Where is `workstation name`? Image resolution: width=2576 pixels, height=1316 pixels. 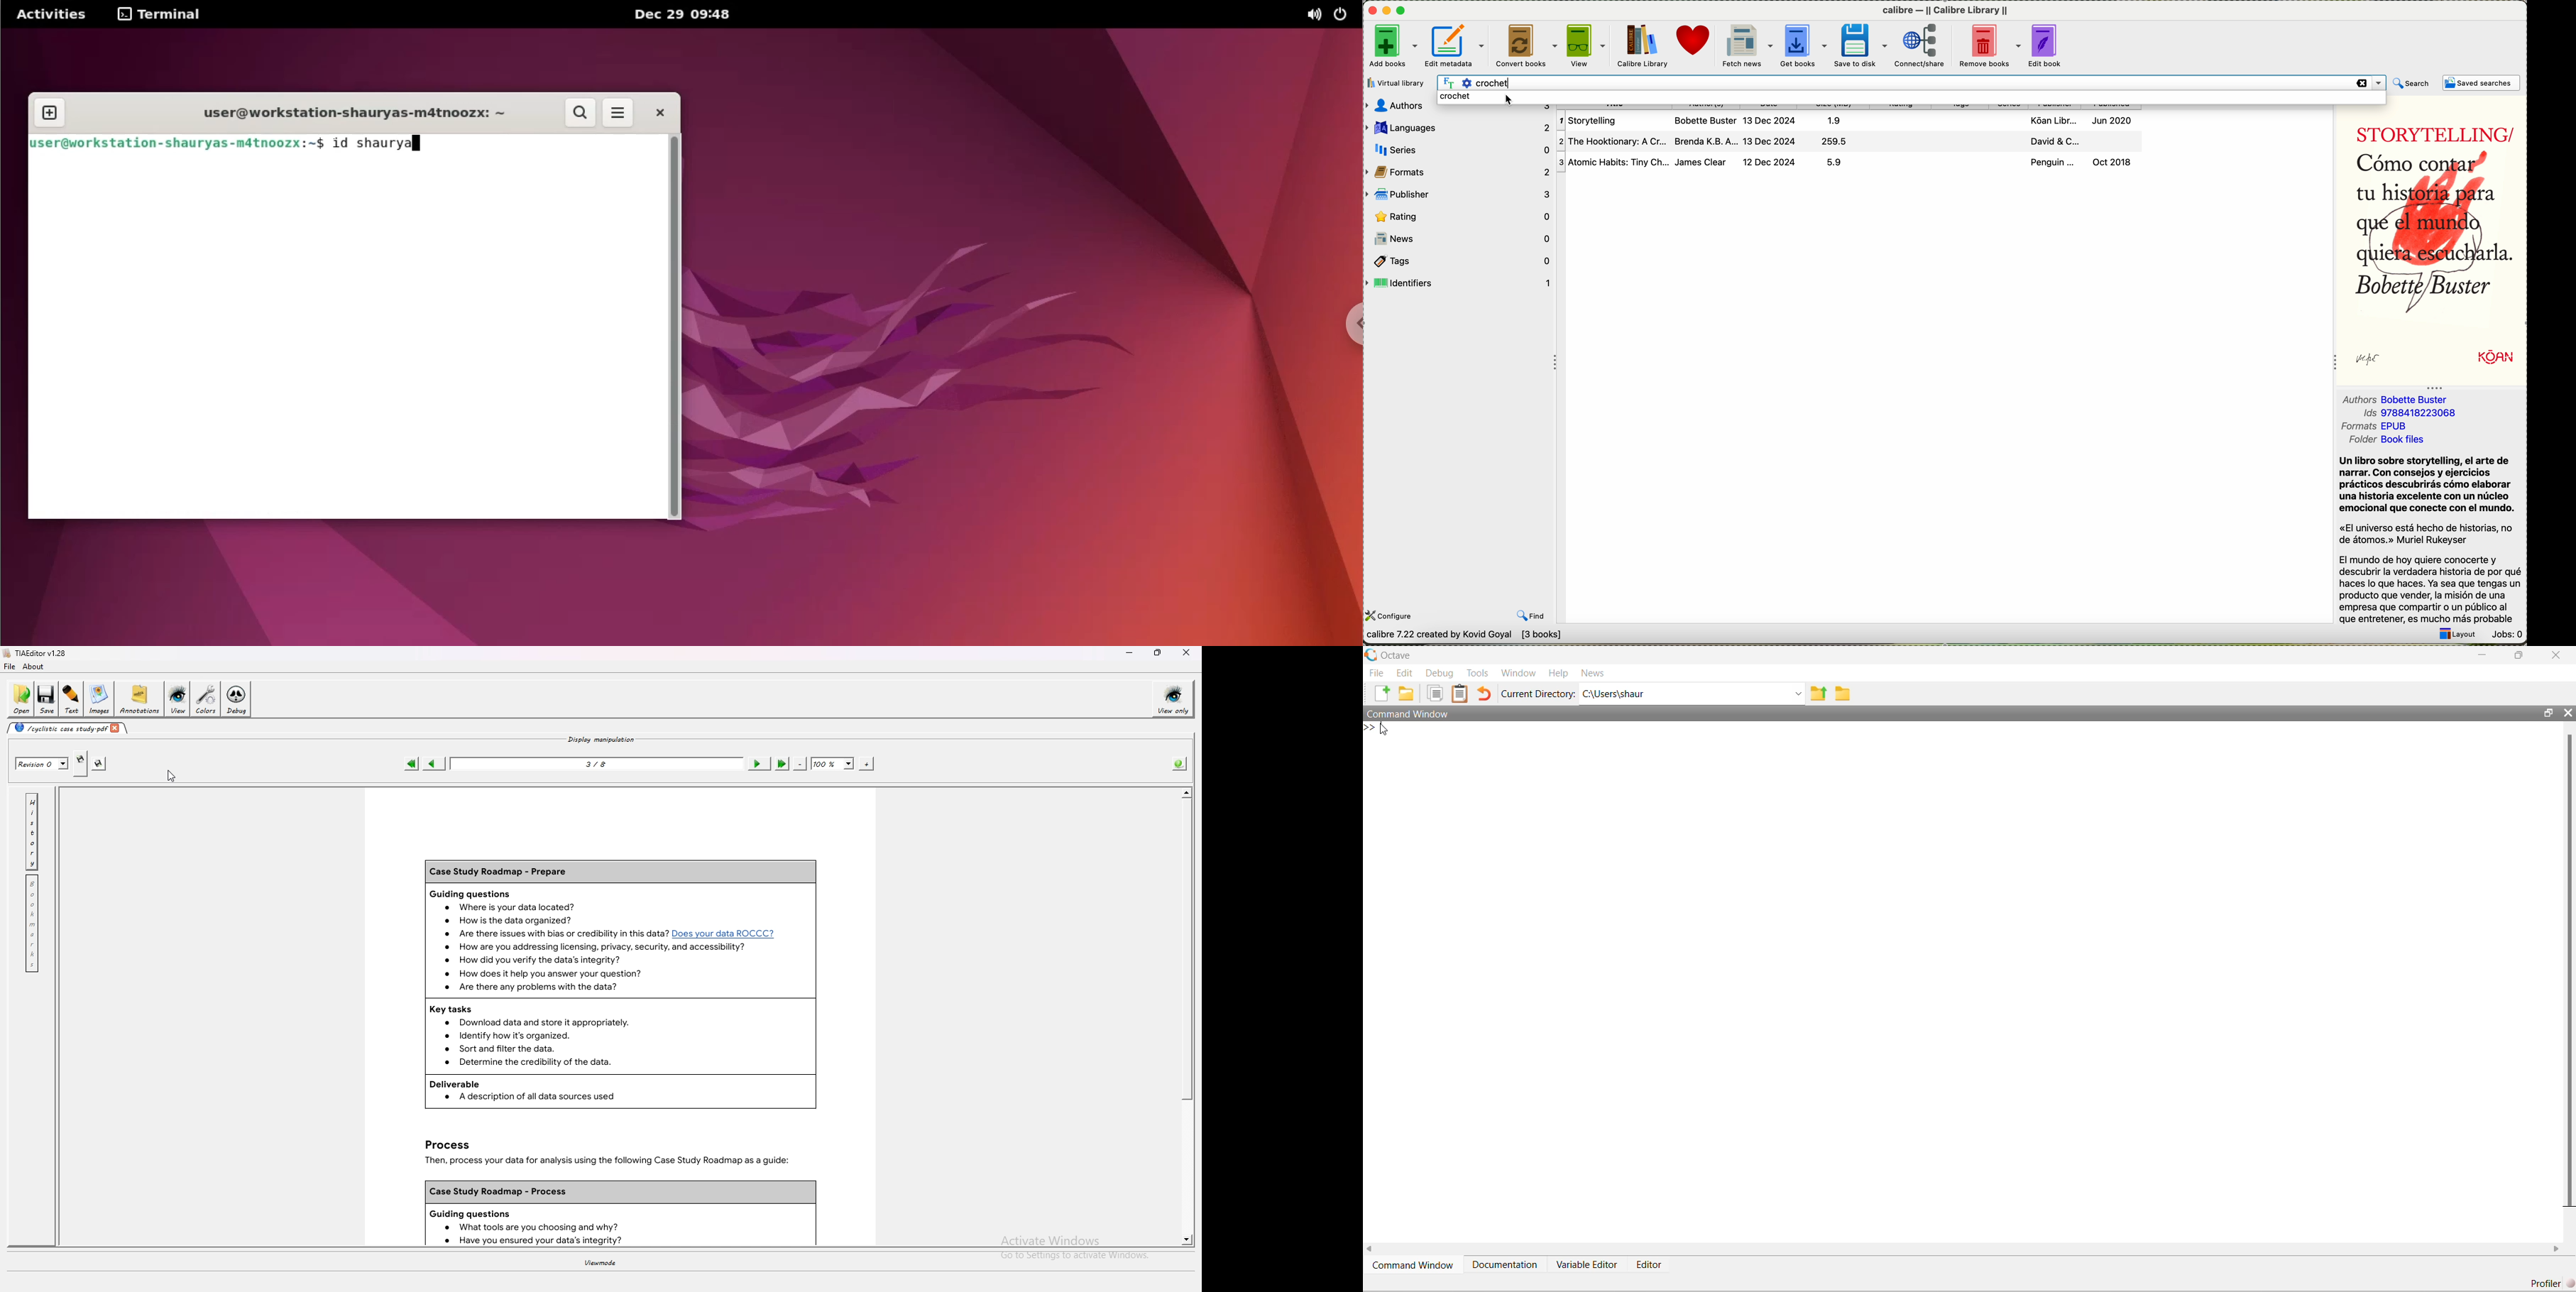 workstation name is located at coordinates (352, 113).